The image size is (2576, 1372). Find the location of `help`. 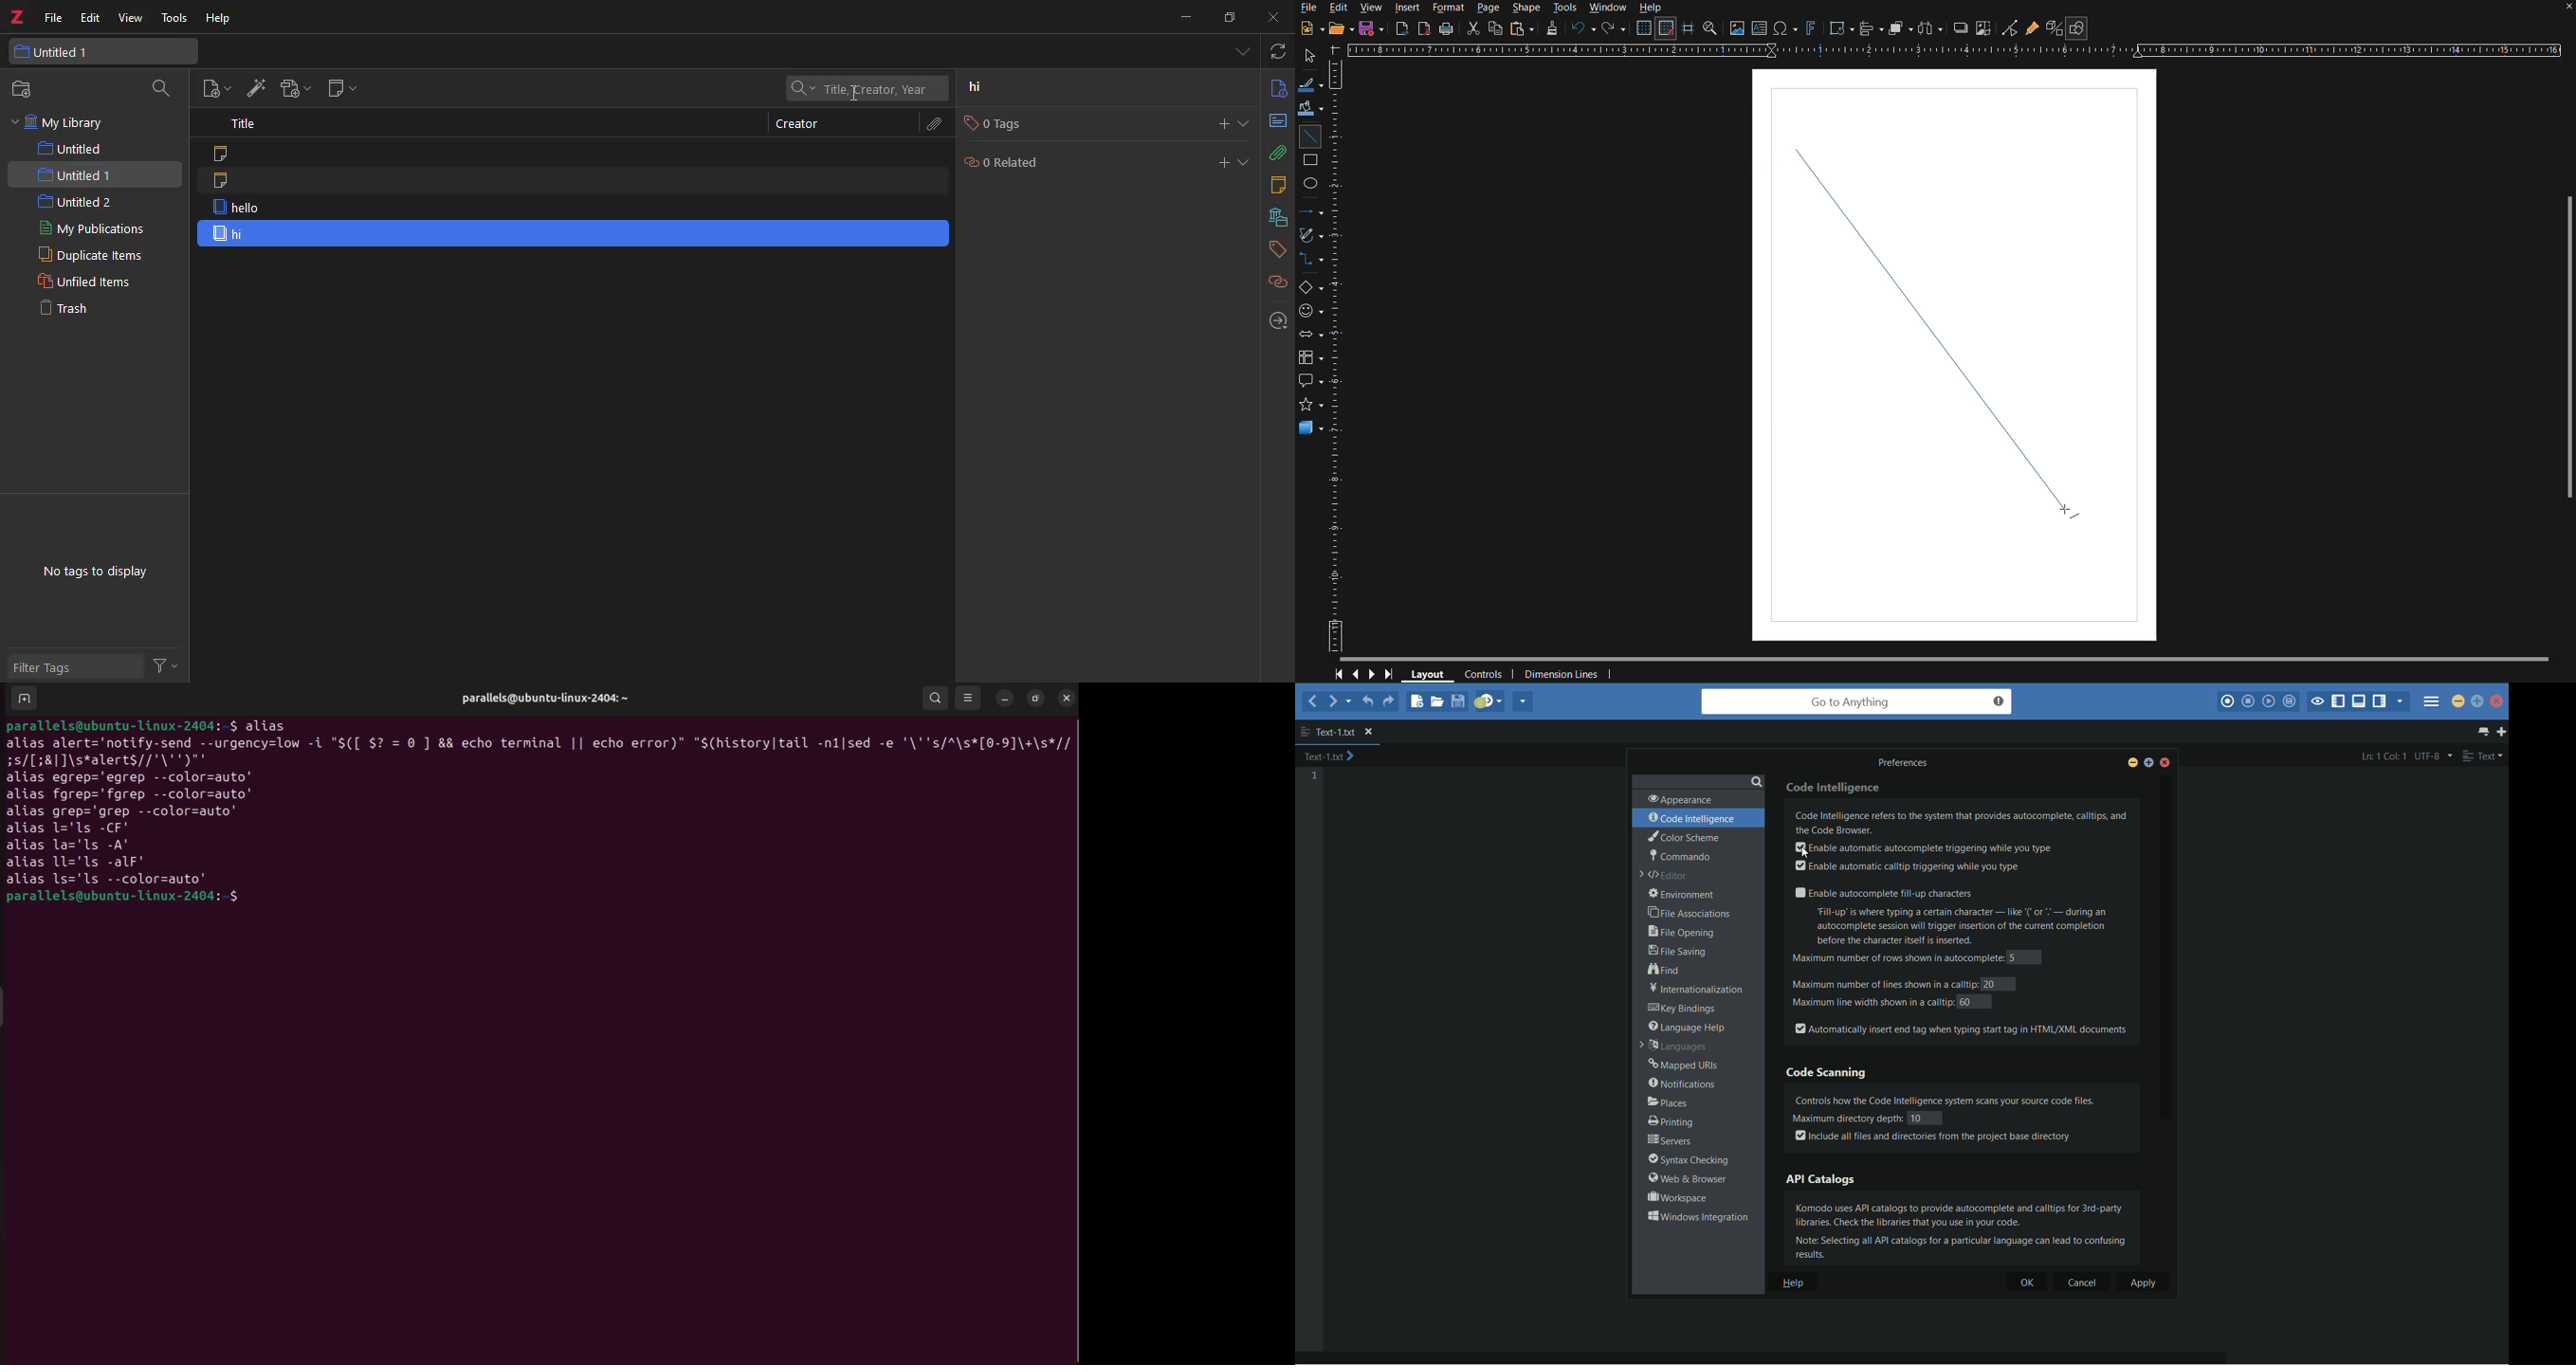

help is located at coordinates (220, 17).